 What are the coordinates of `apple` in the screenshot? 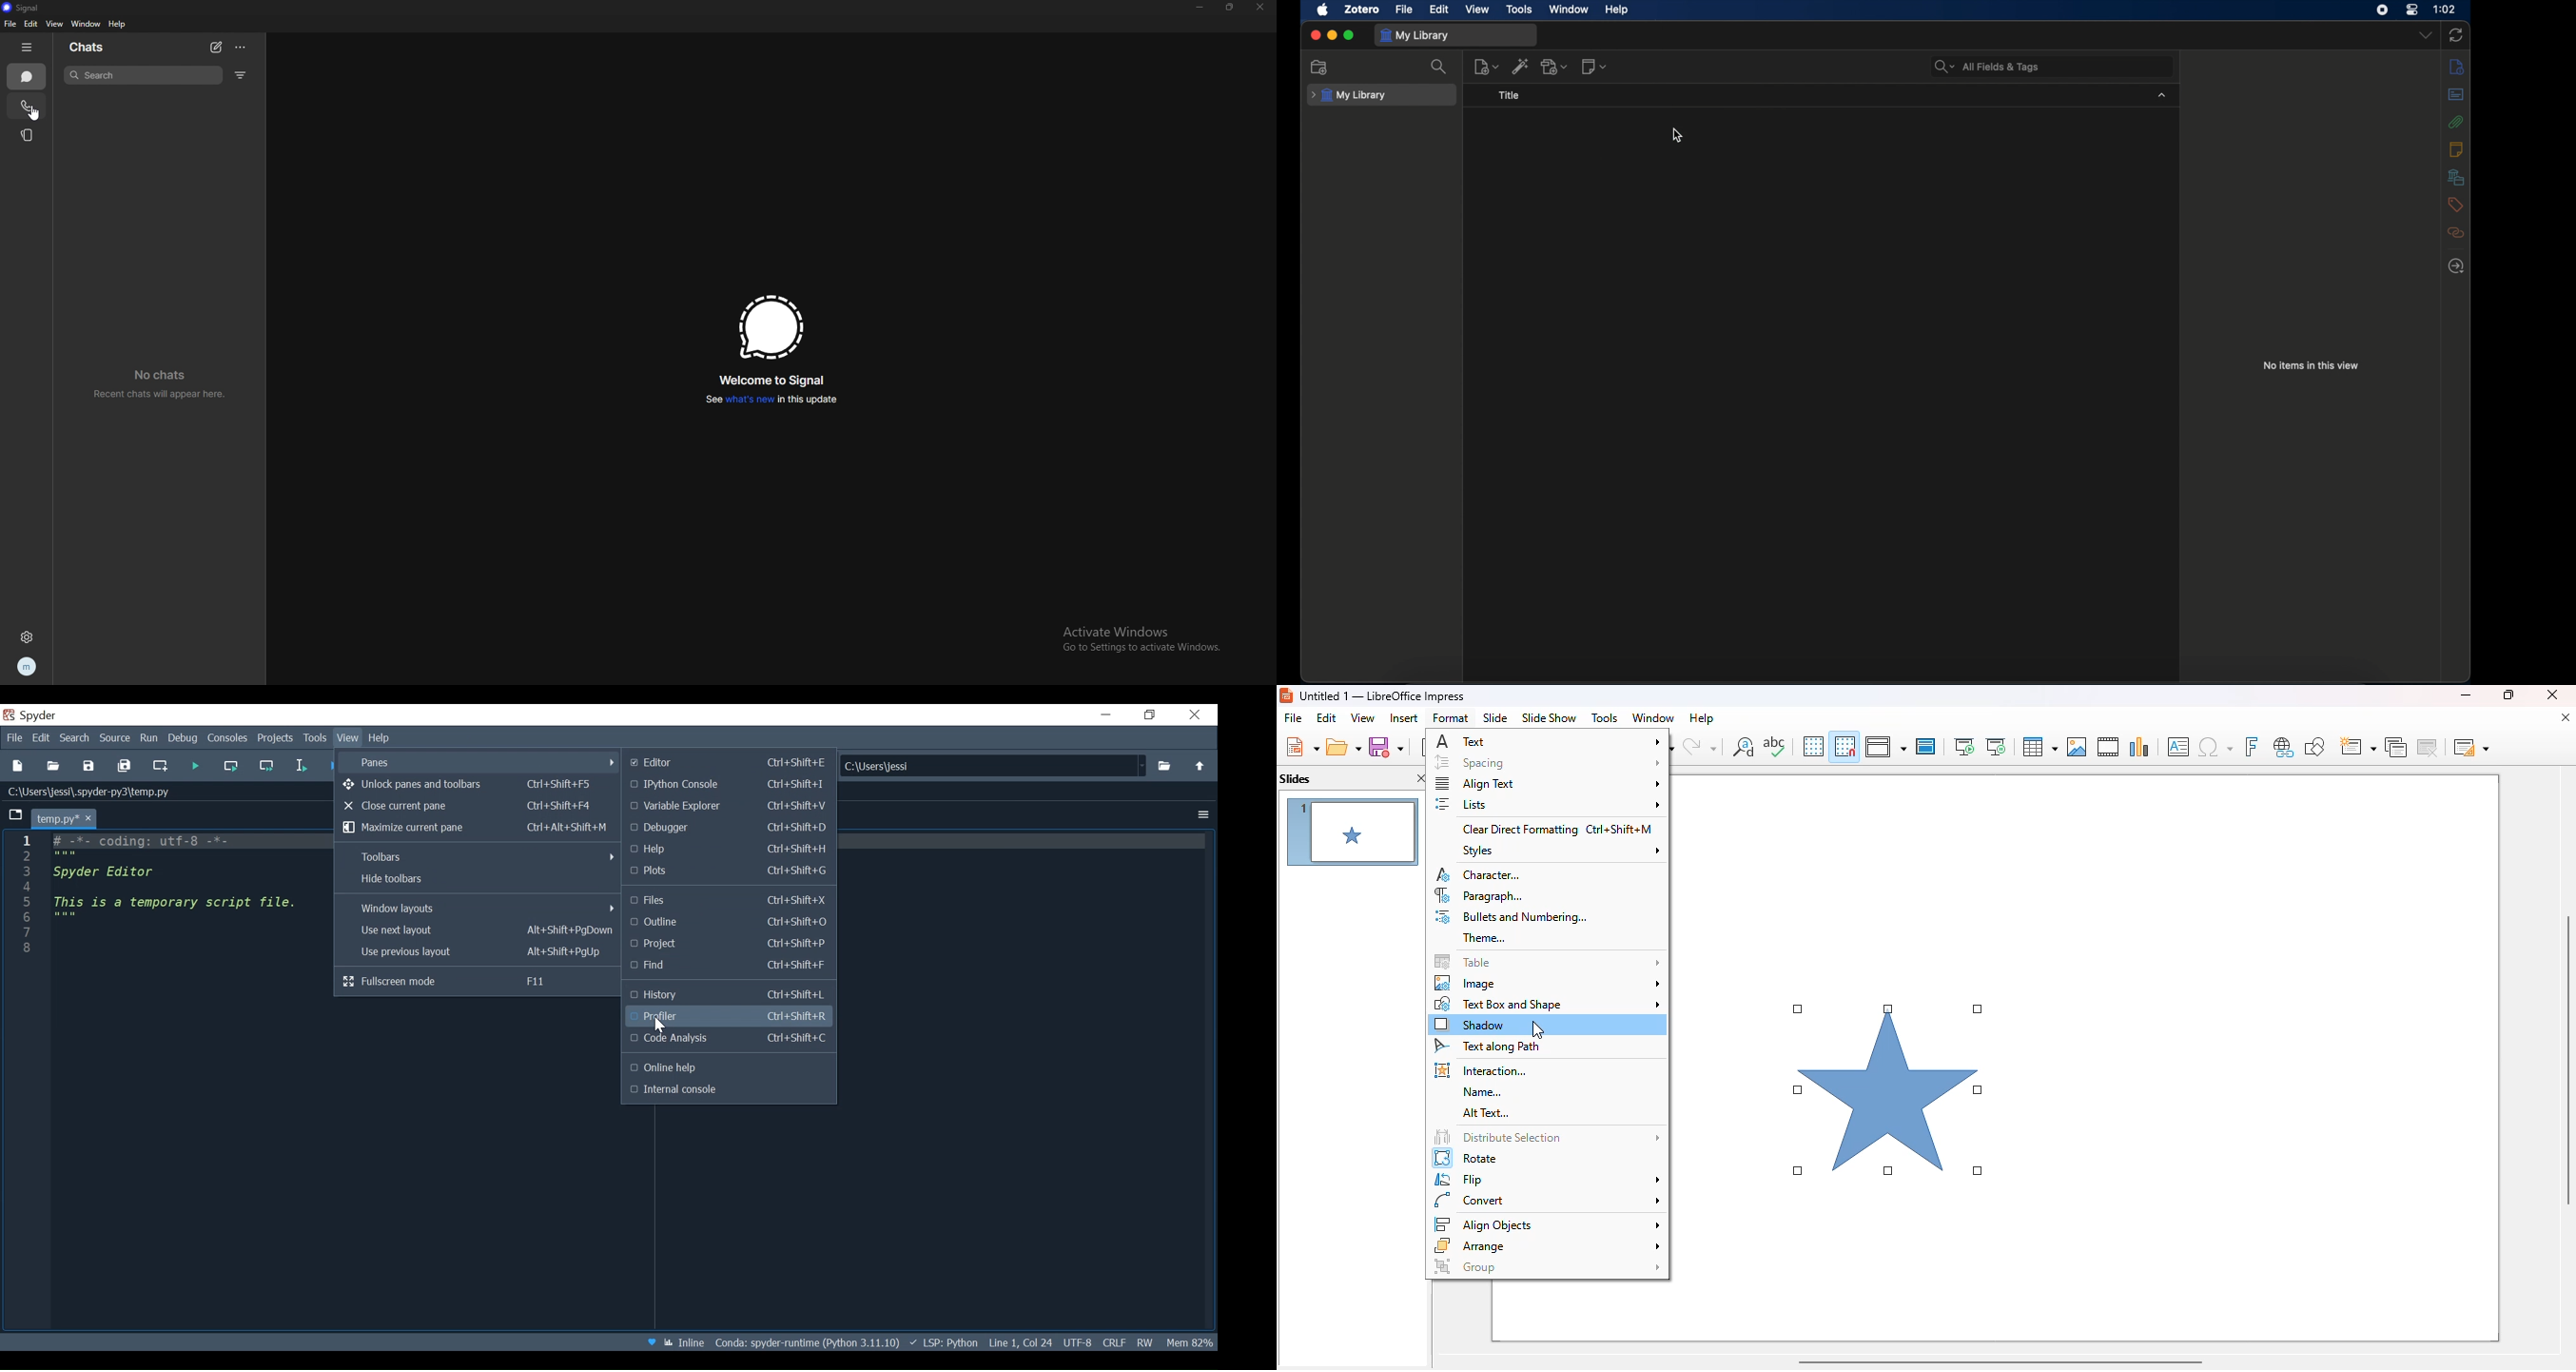 It's located at (1322, 10).